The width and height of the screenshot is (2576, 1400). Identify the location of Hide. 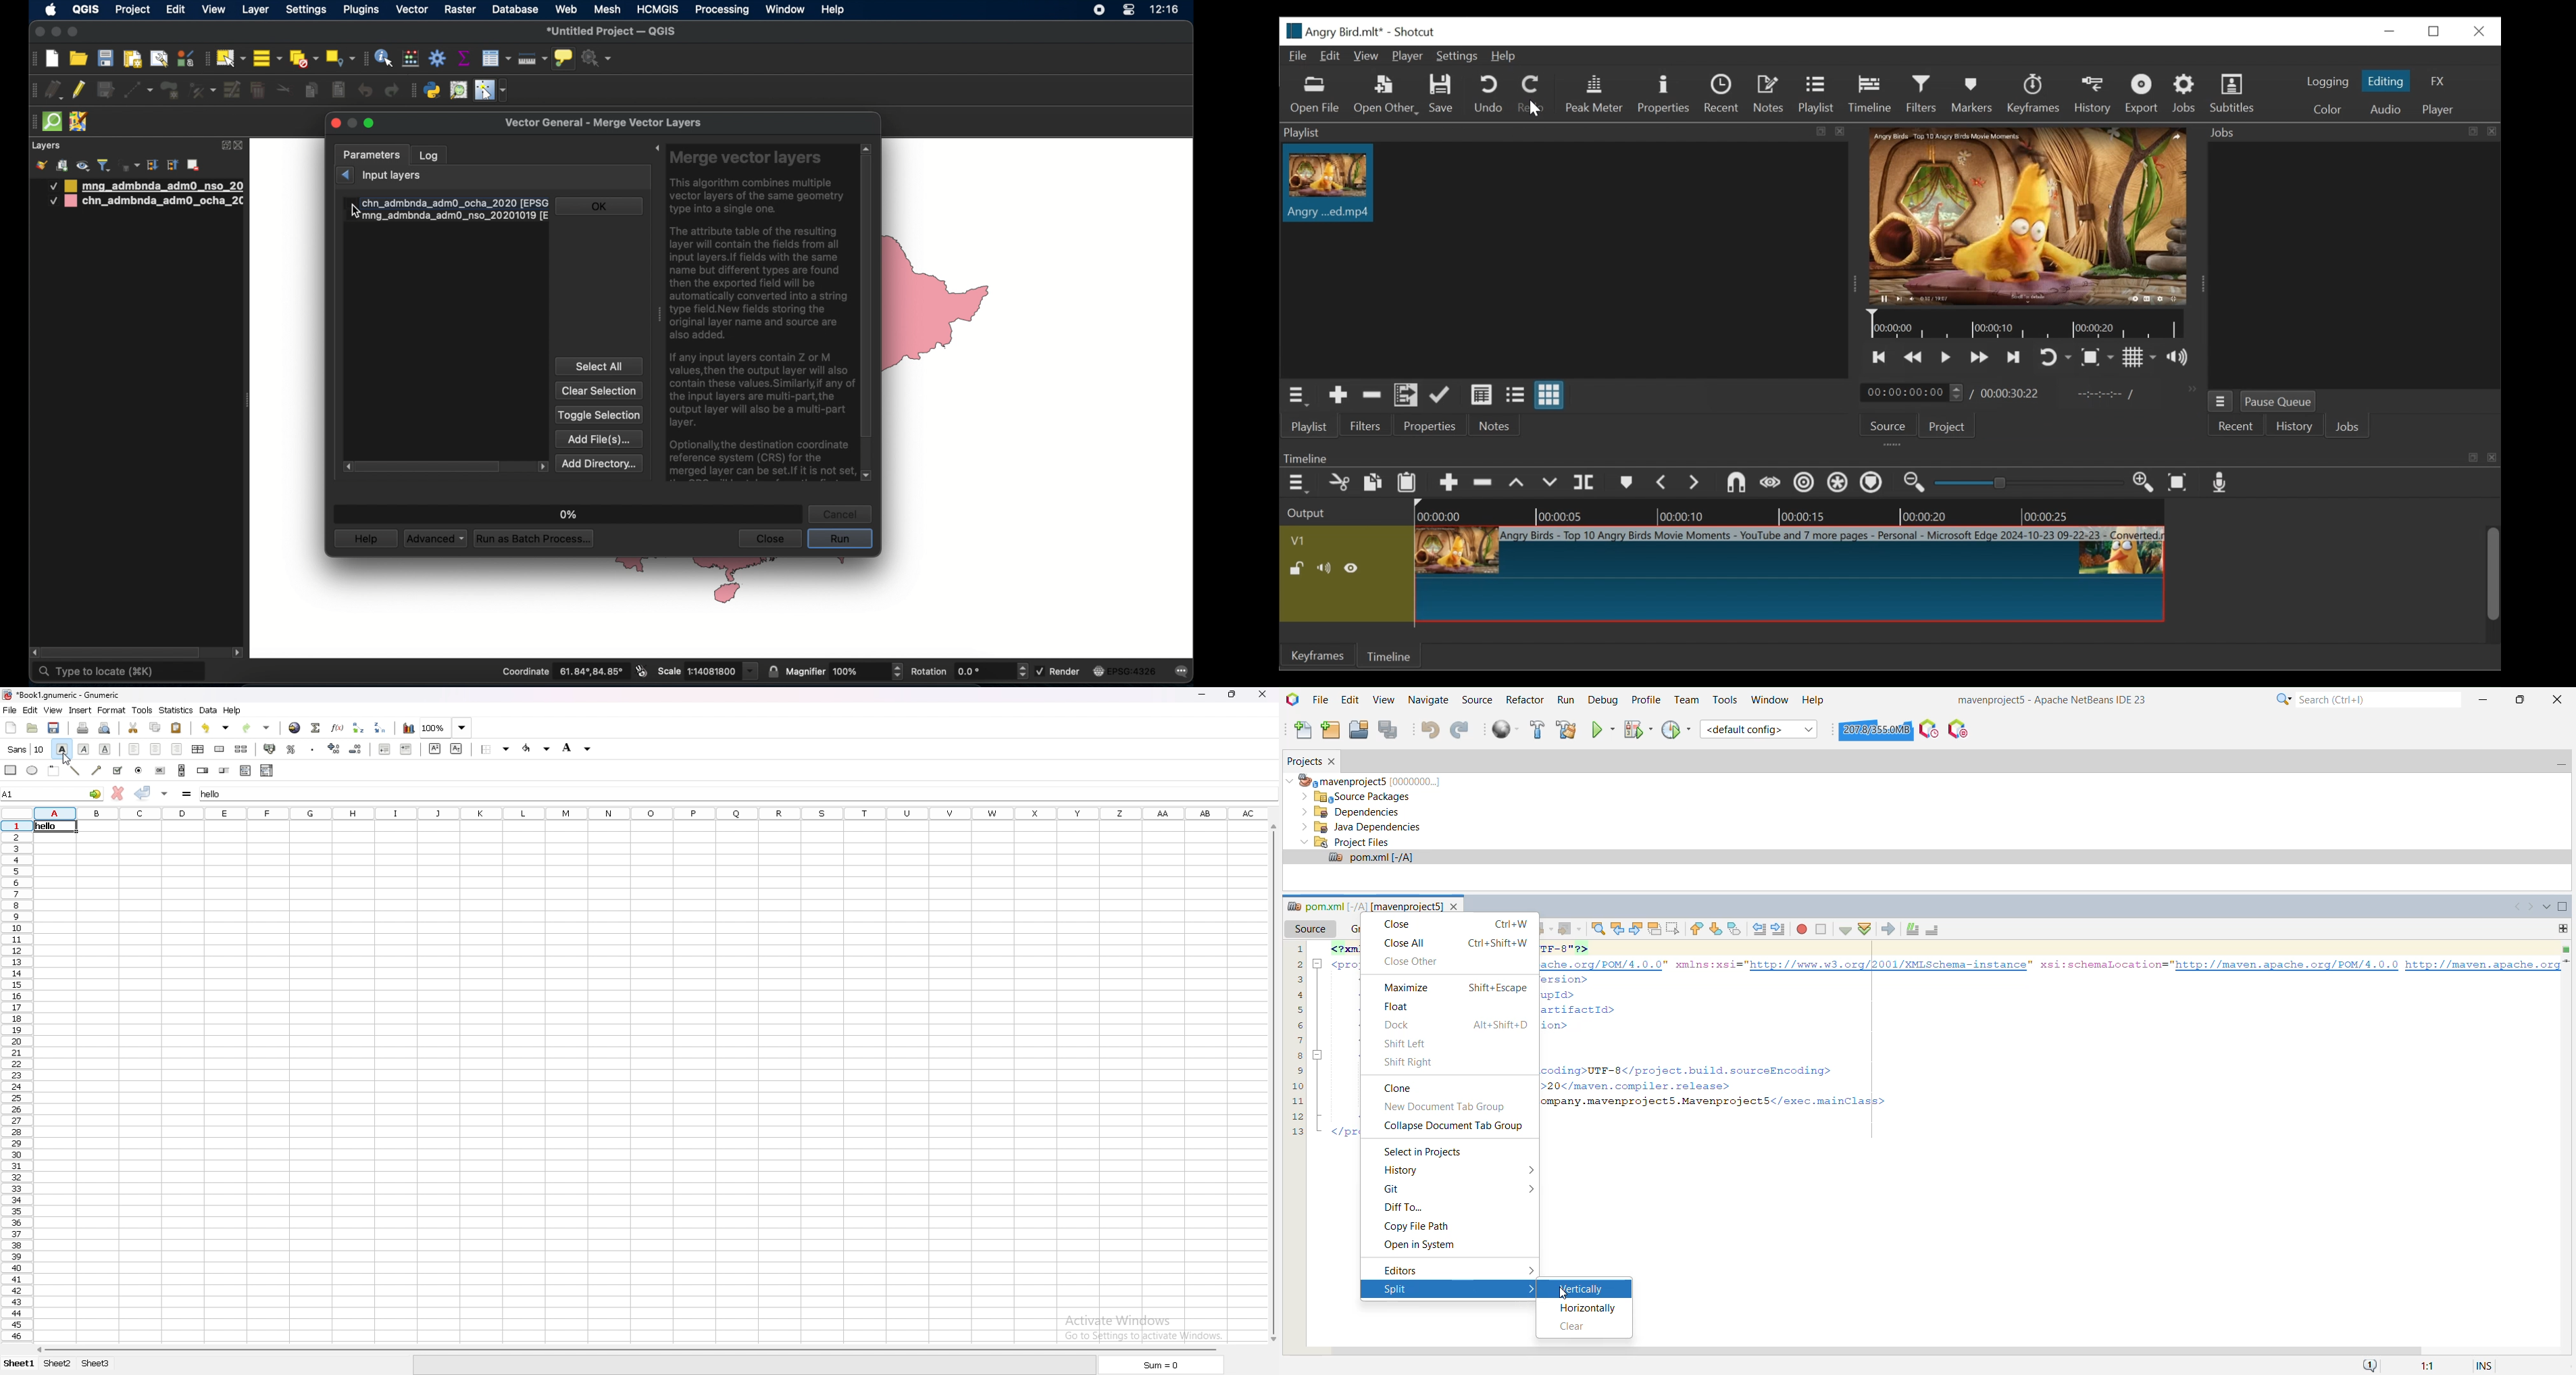
(1353, 568).